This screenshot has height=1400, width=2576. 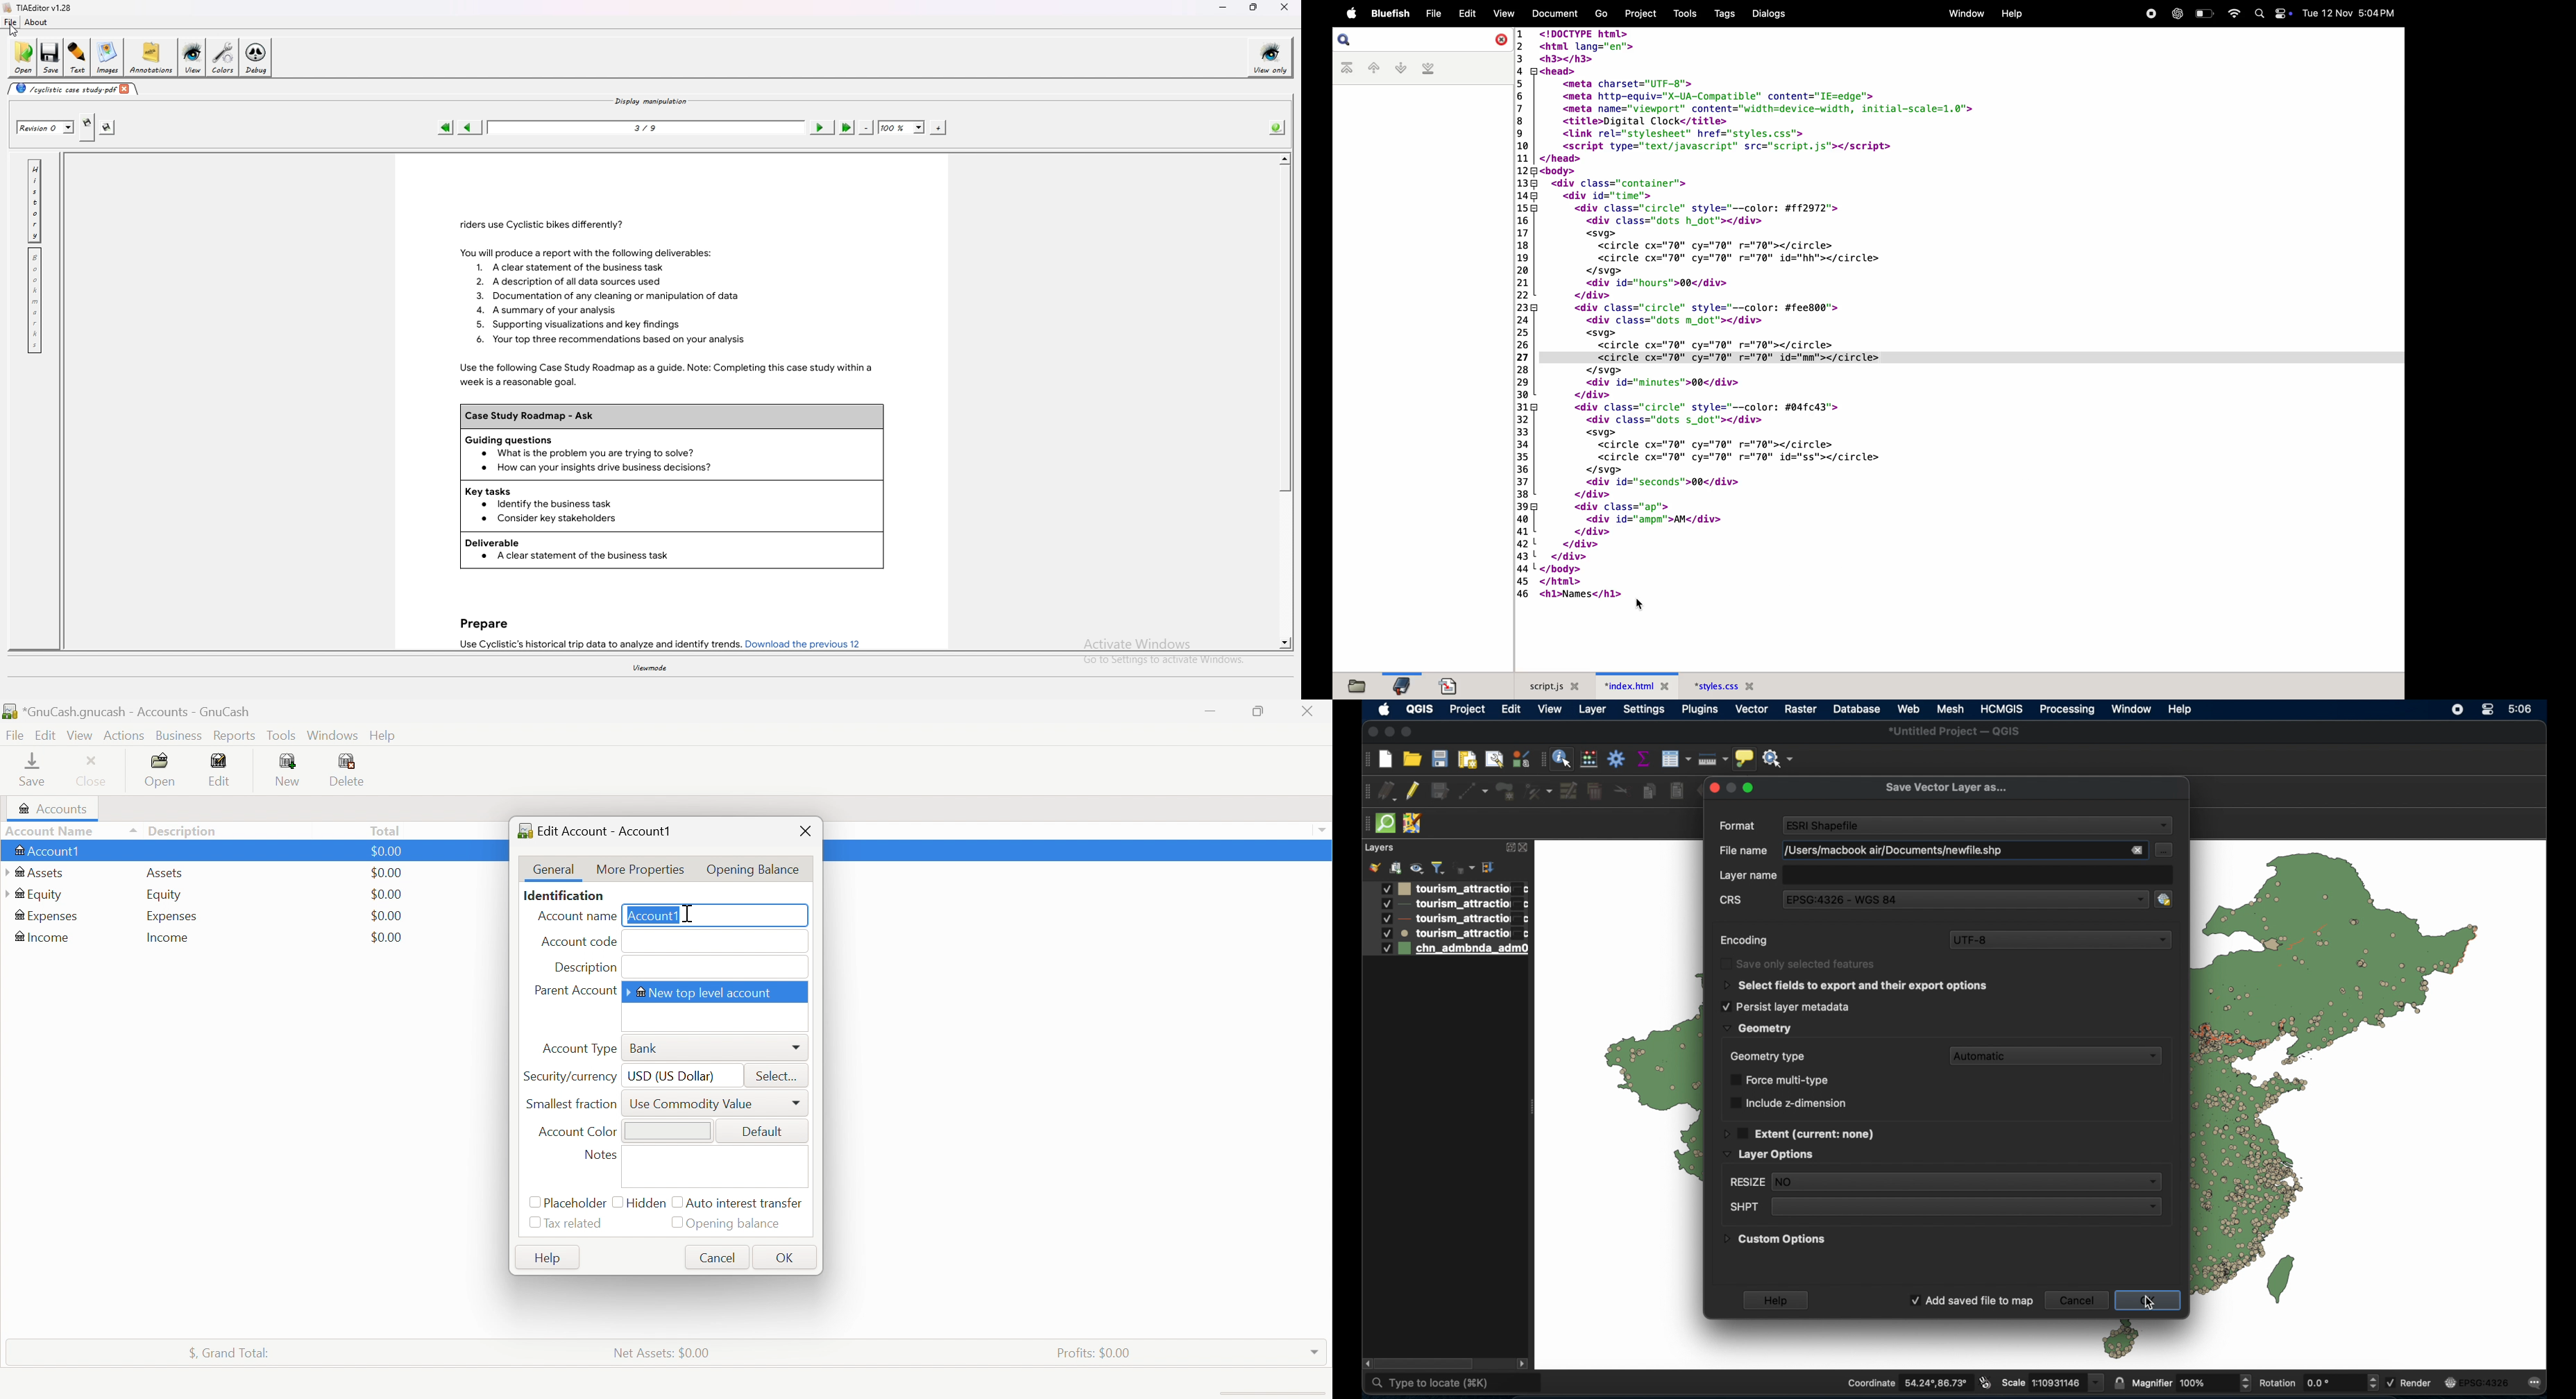 I want to click on first bookmark, so click(x=1346, y=67).